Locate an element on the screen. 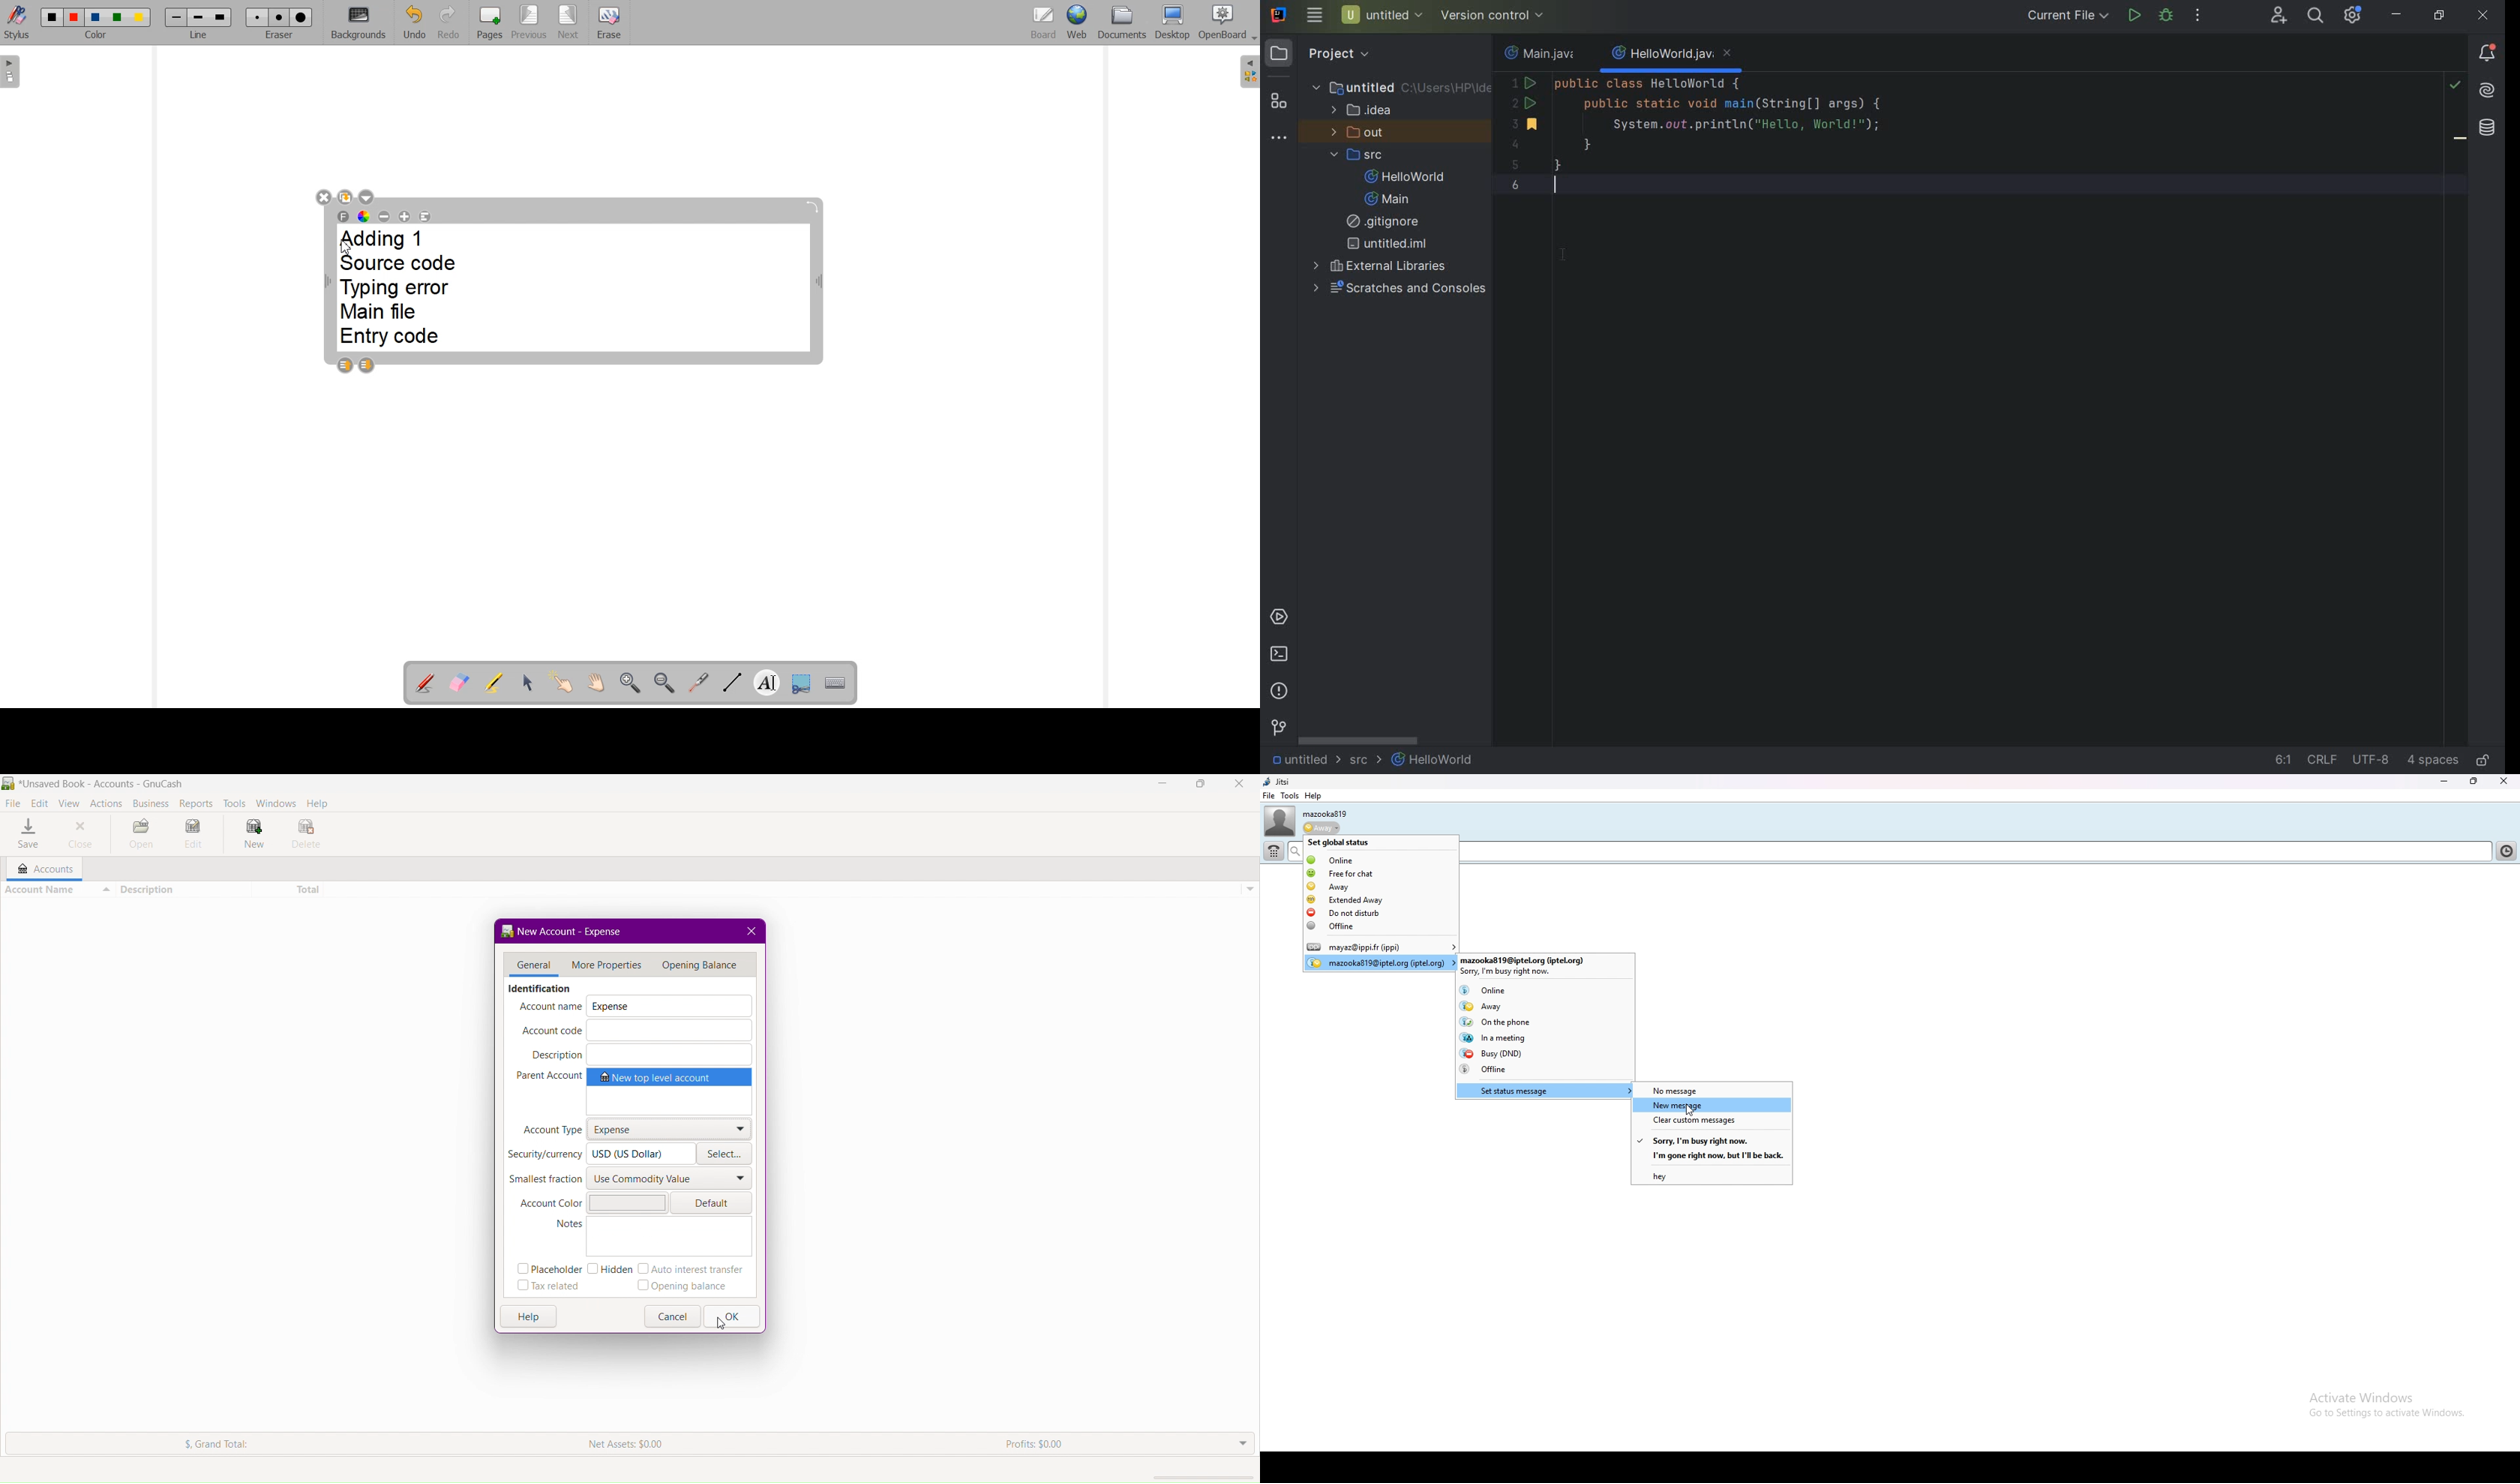 Image resolution: width=2520 pixels, height=1484 pixels. Desktop is located at coordinates (1173, 24).